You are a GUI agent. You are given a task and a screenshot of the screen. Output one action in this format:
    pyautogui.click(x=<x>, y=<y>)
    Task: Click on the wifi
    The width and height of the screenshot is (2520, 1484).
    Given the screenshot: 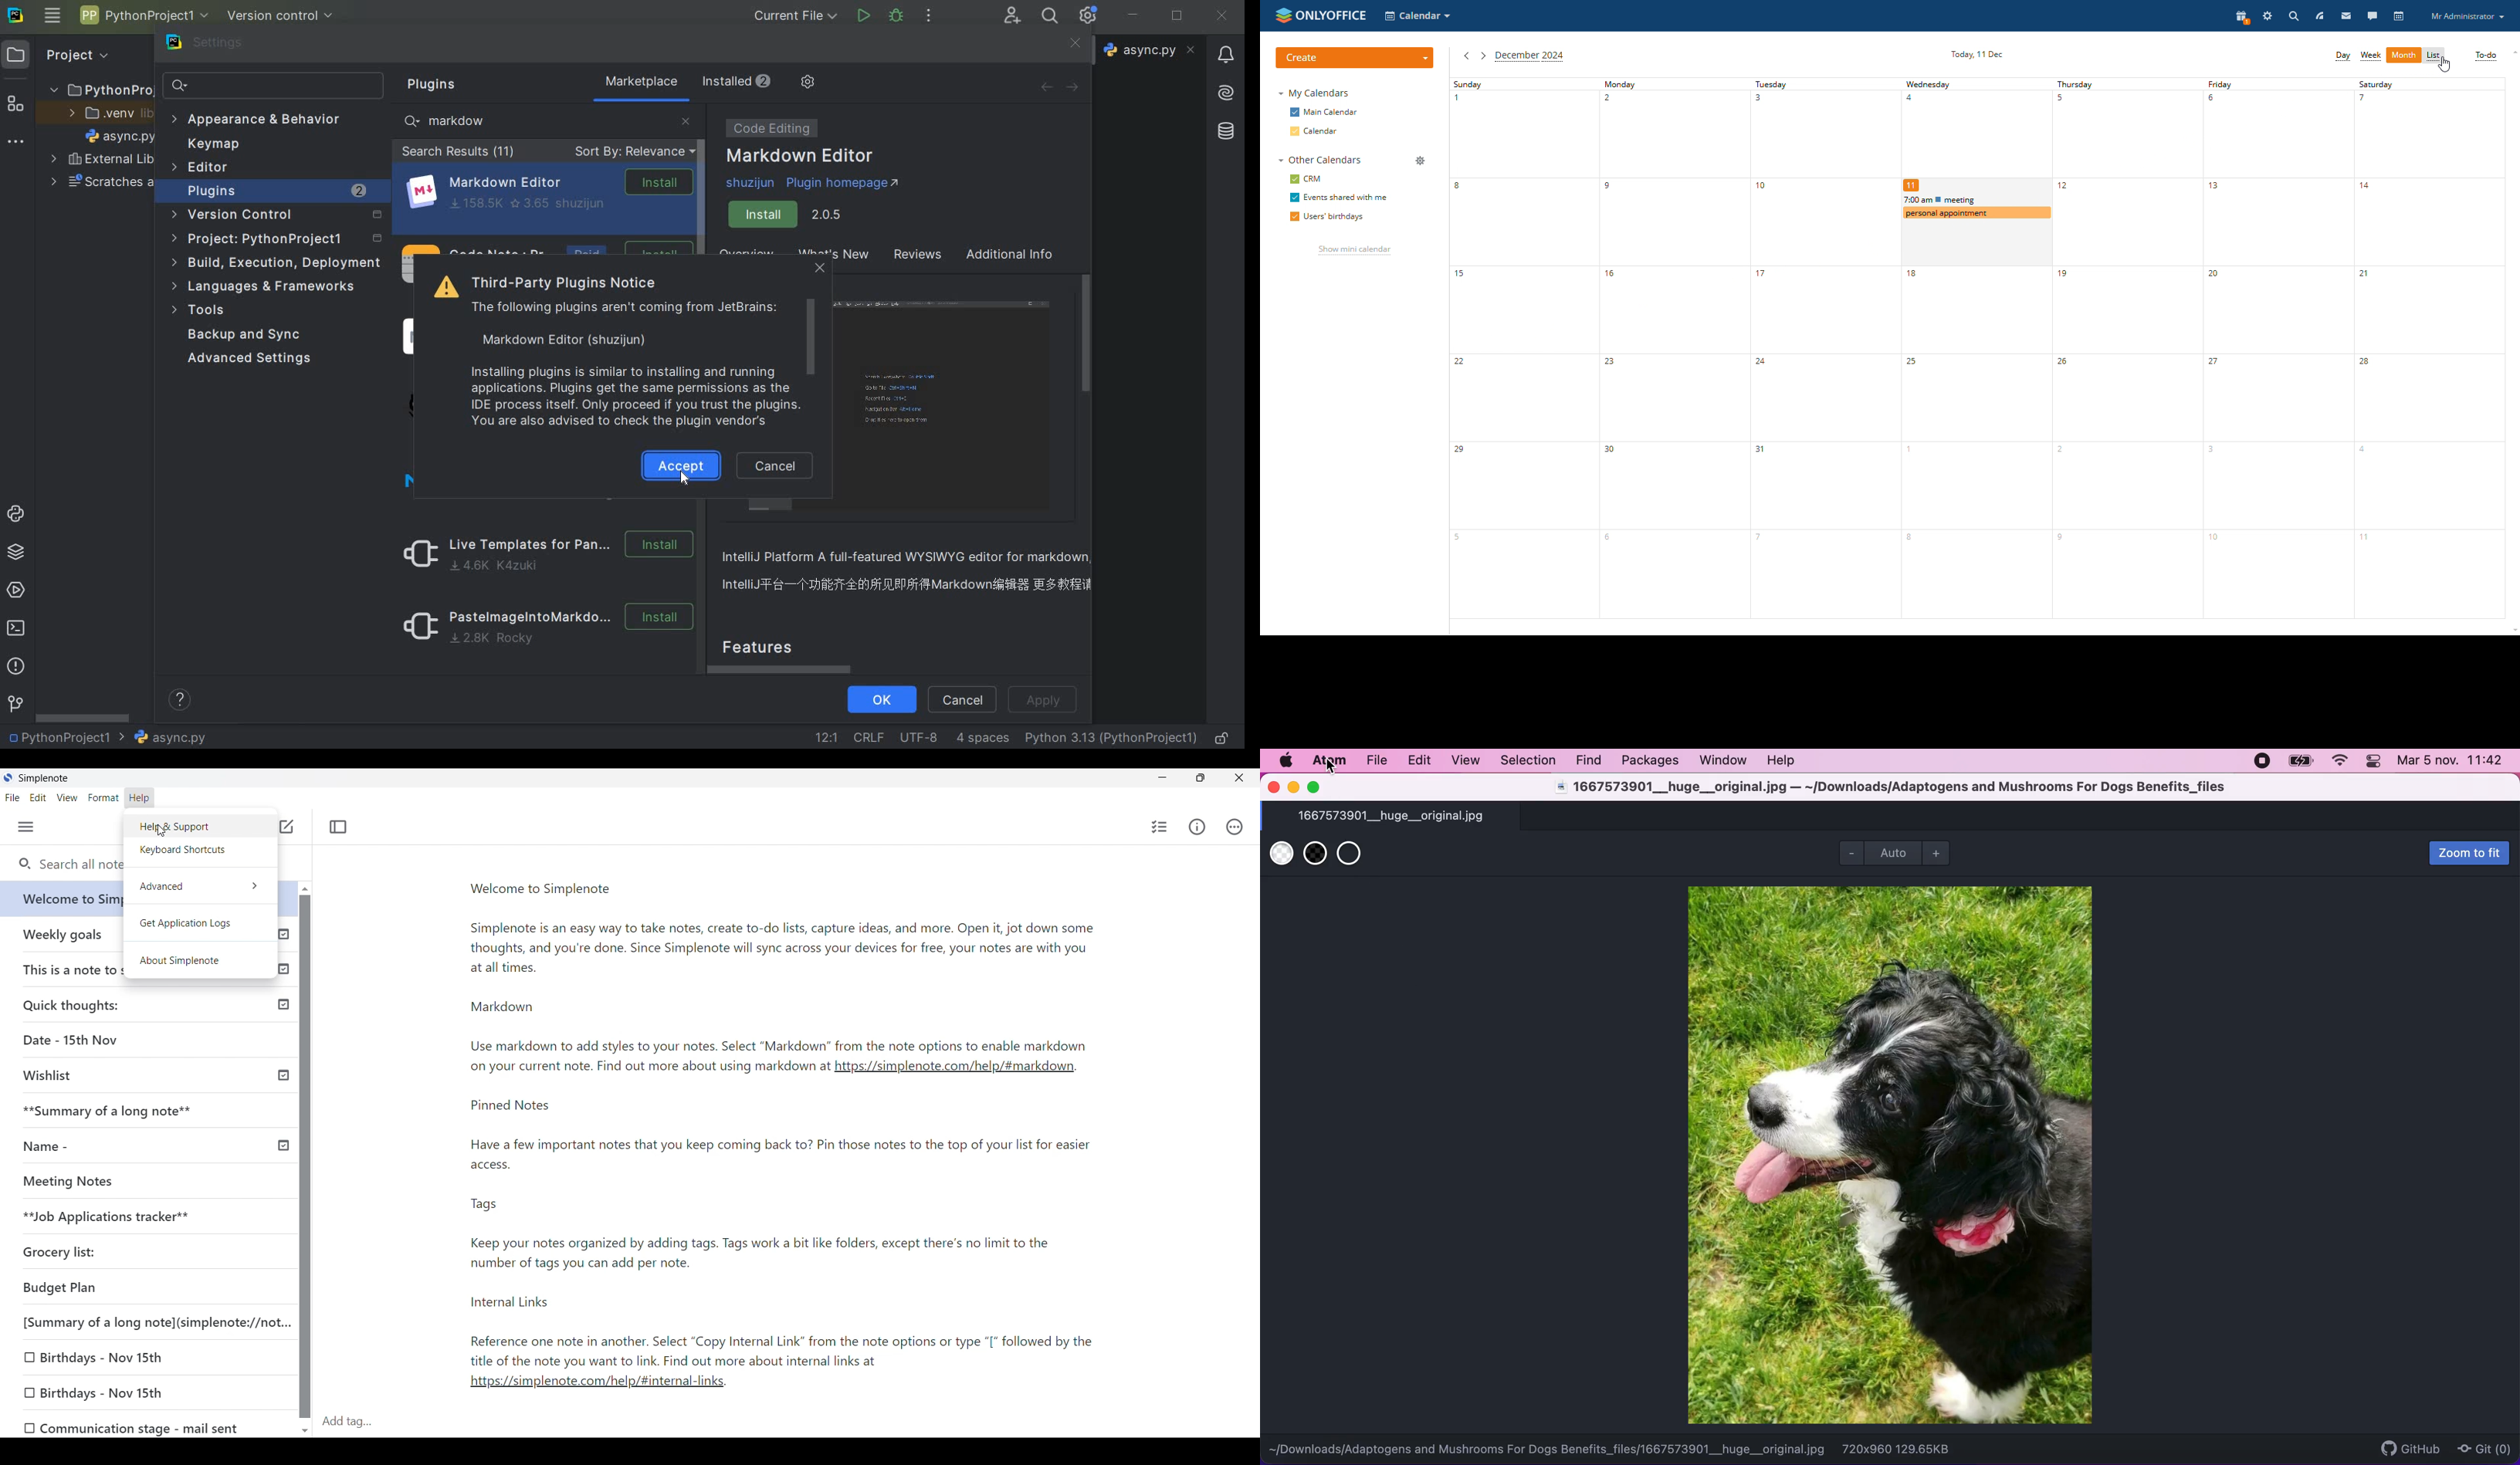 What is the action you would take?
    pyautogui.click(x=2340, y=762)
    